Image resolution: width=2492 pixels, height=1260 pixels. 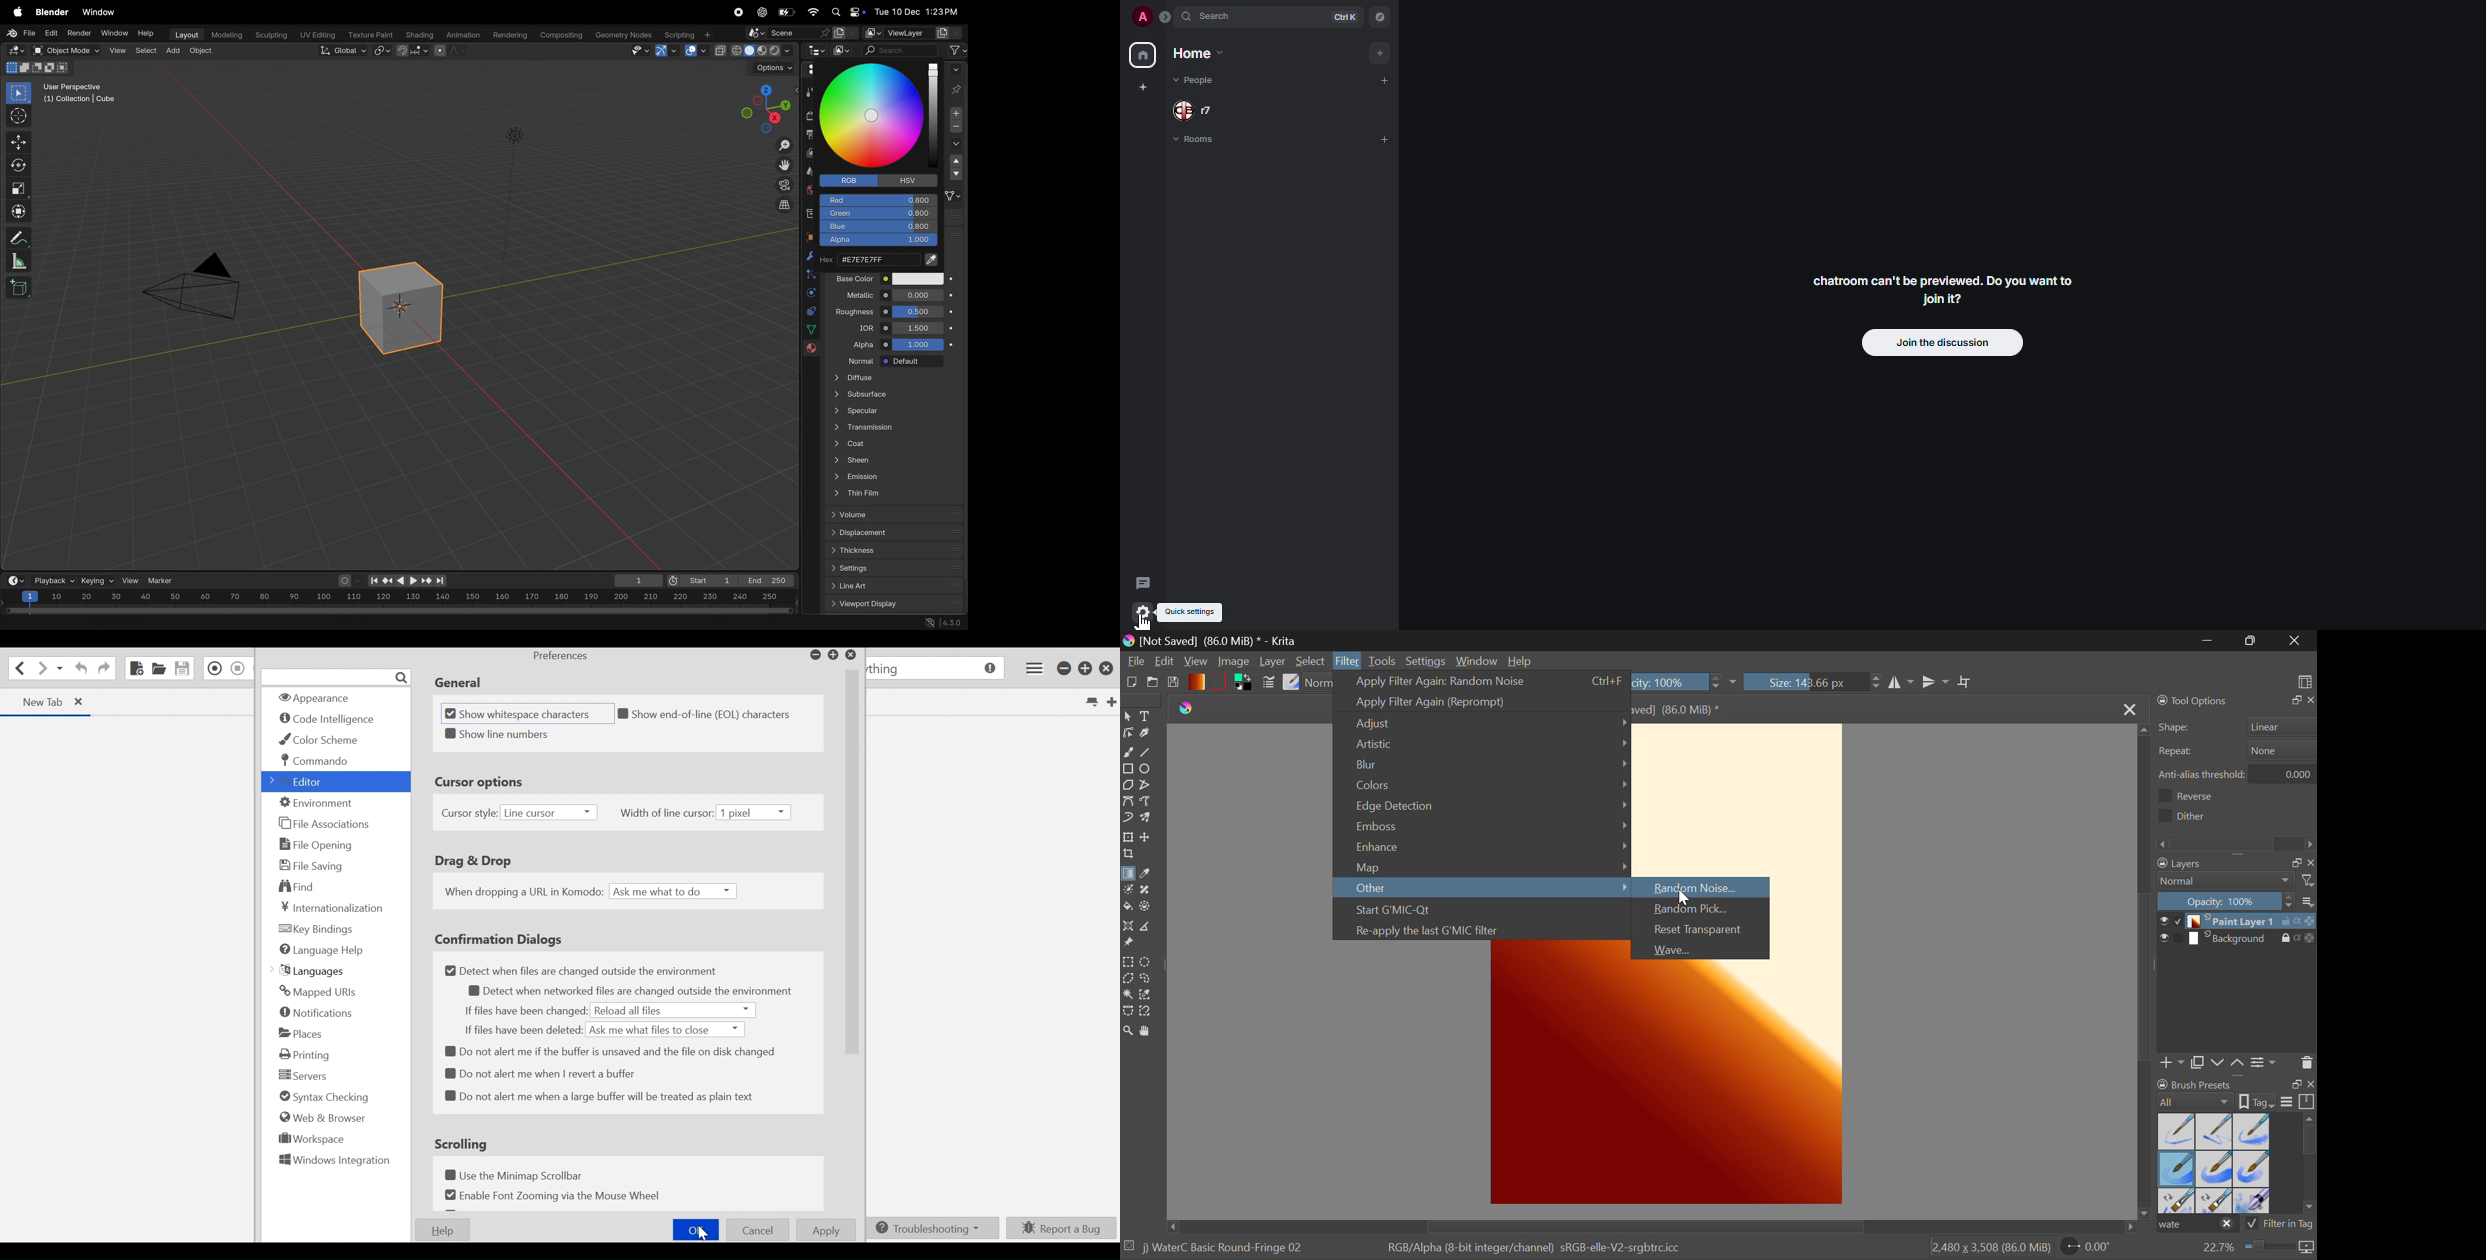 What do you see at coordinates (896, 534) in the screenshot?
I see `displacement` at bounding box center [896, 534].